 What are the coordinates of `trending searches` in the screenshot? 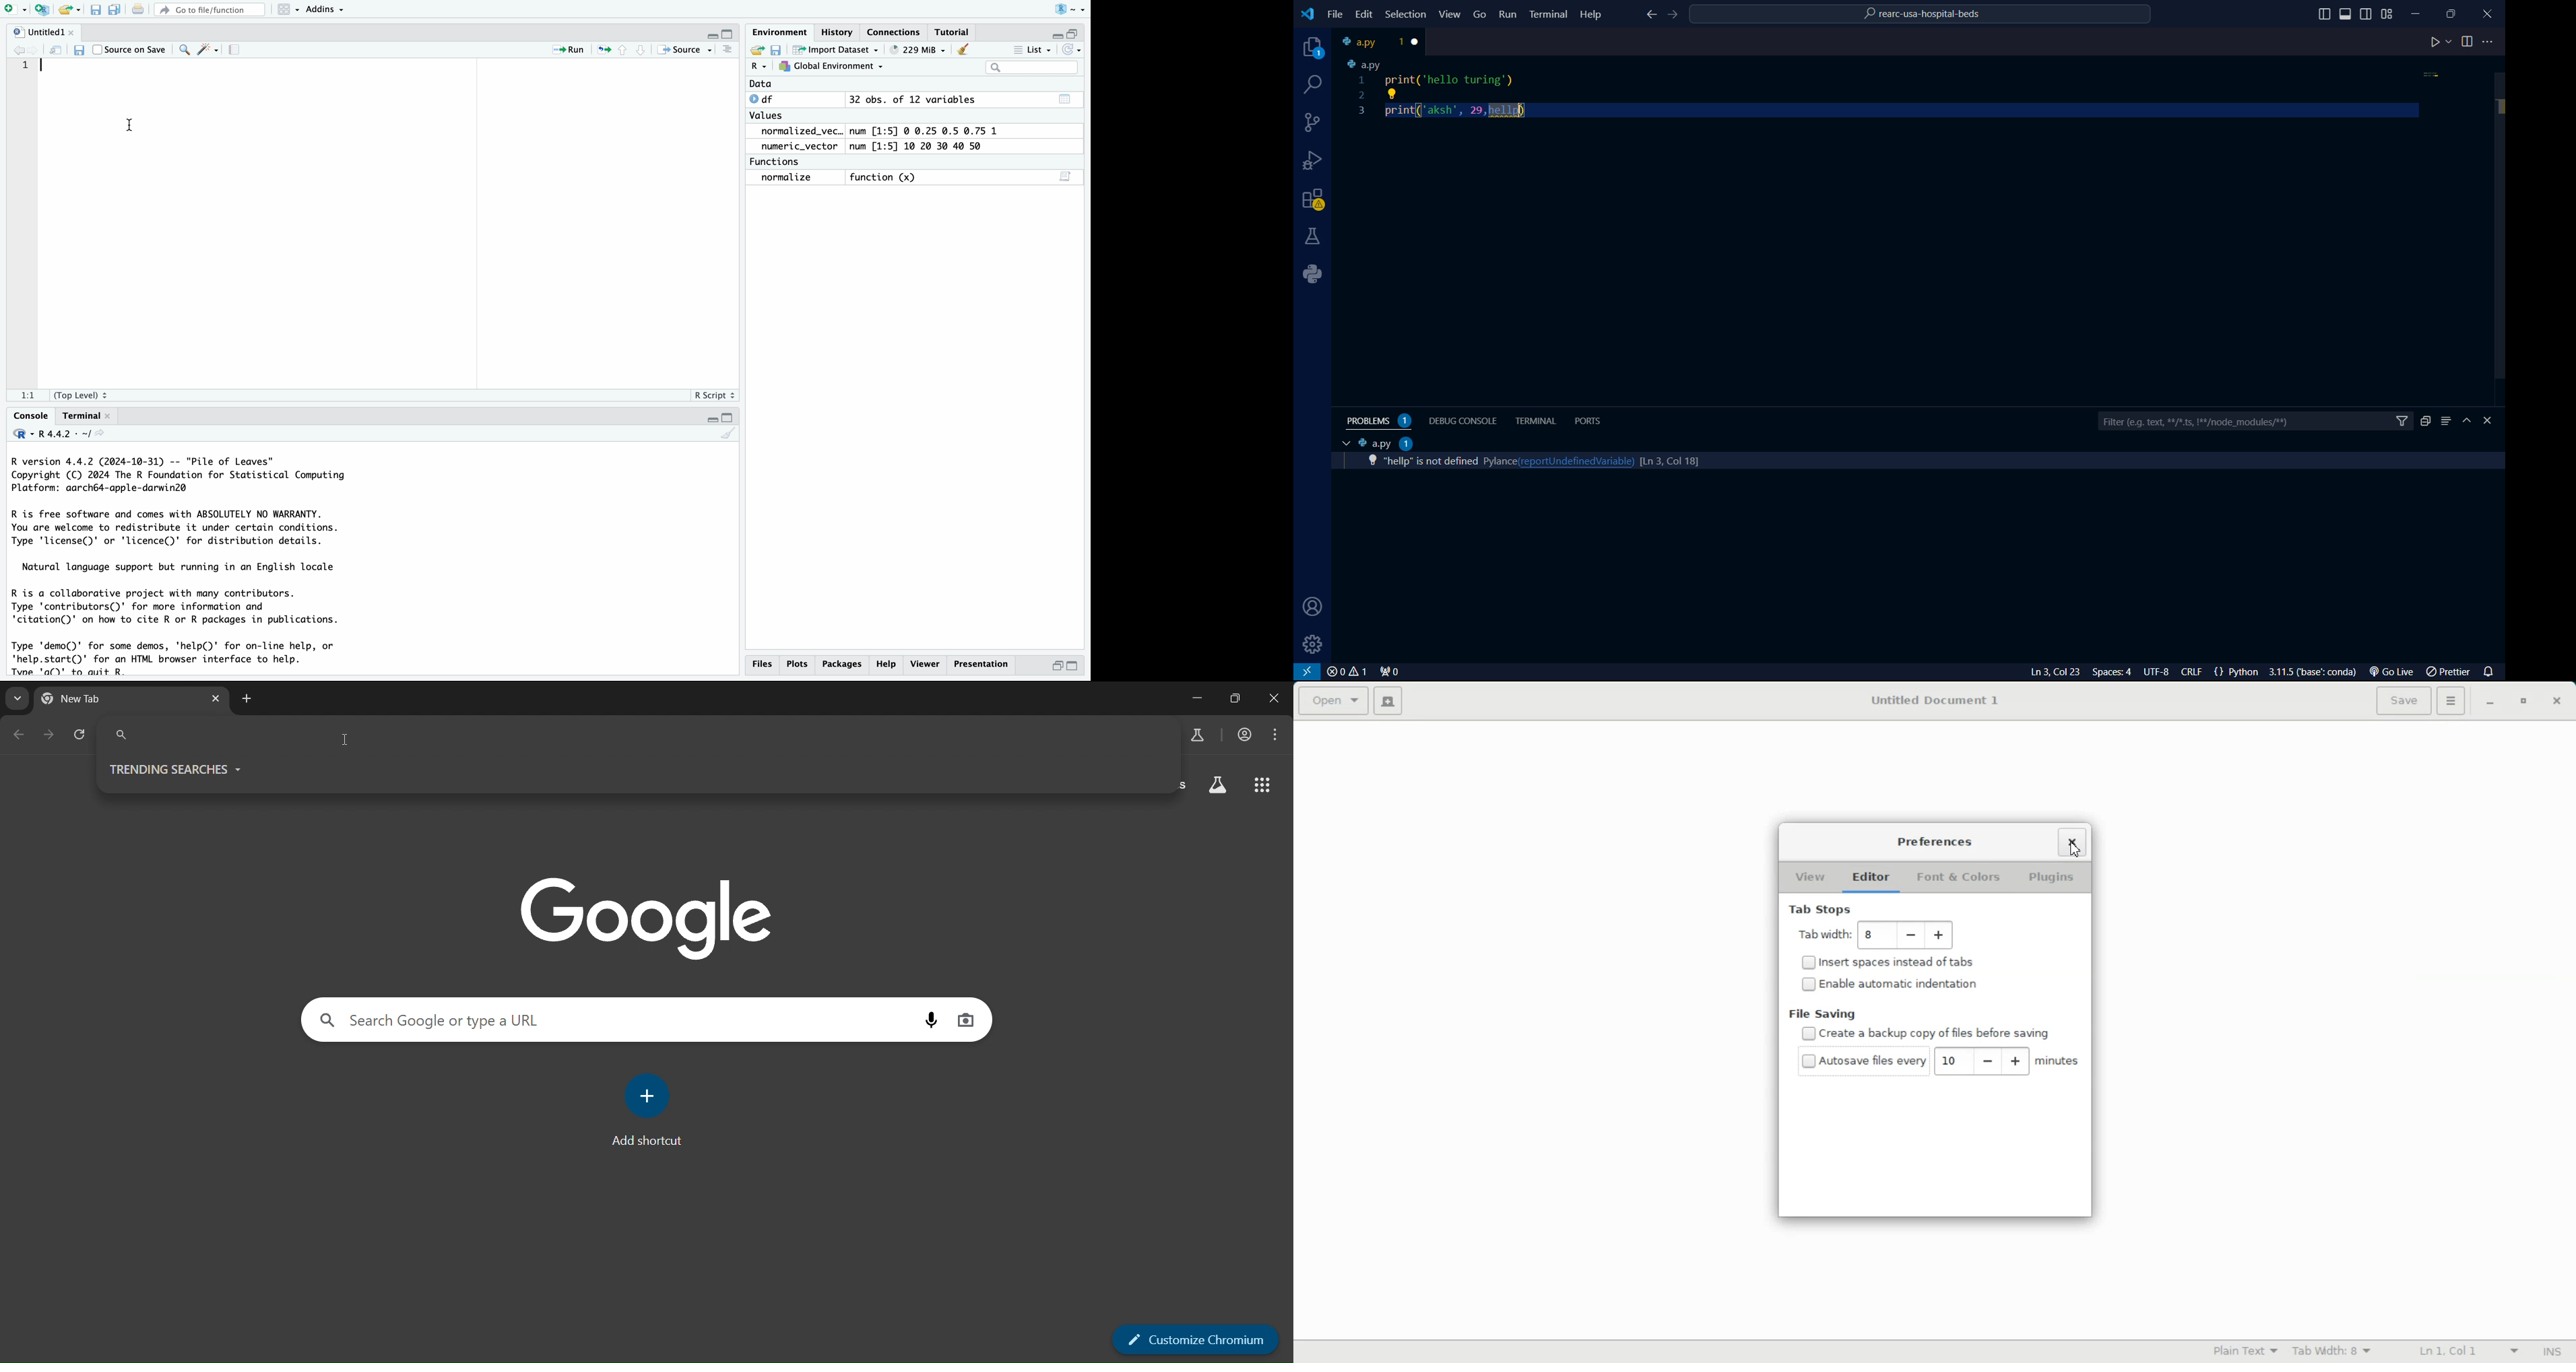 It's located at (175, 766).